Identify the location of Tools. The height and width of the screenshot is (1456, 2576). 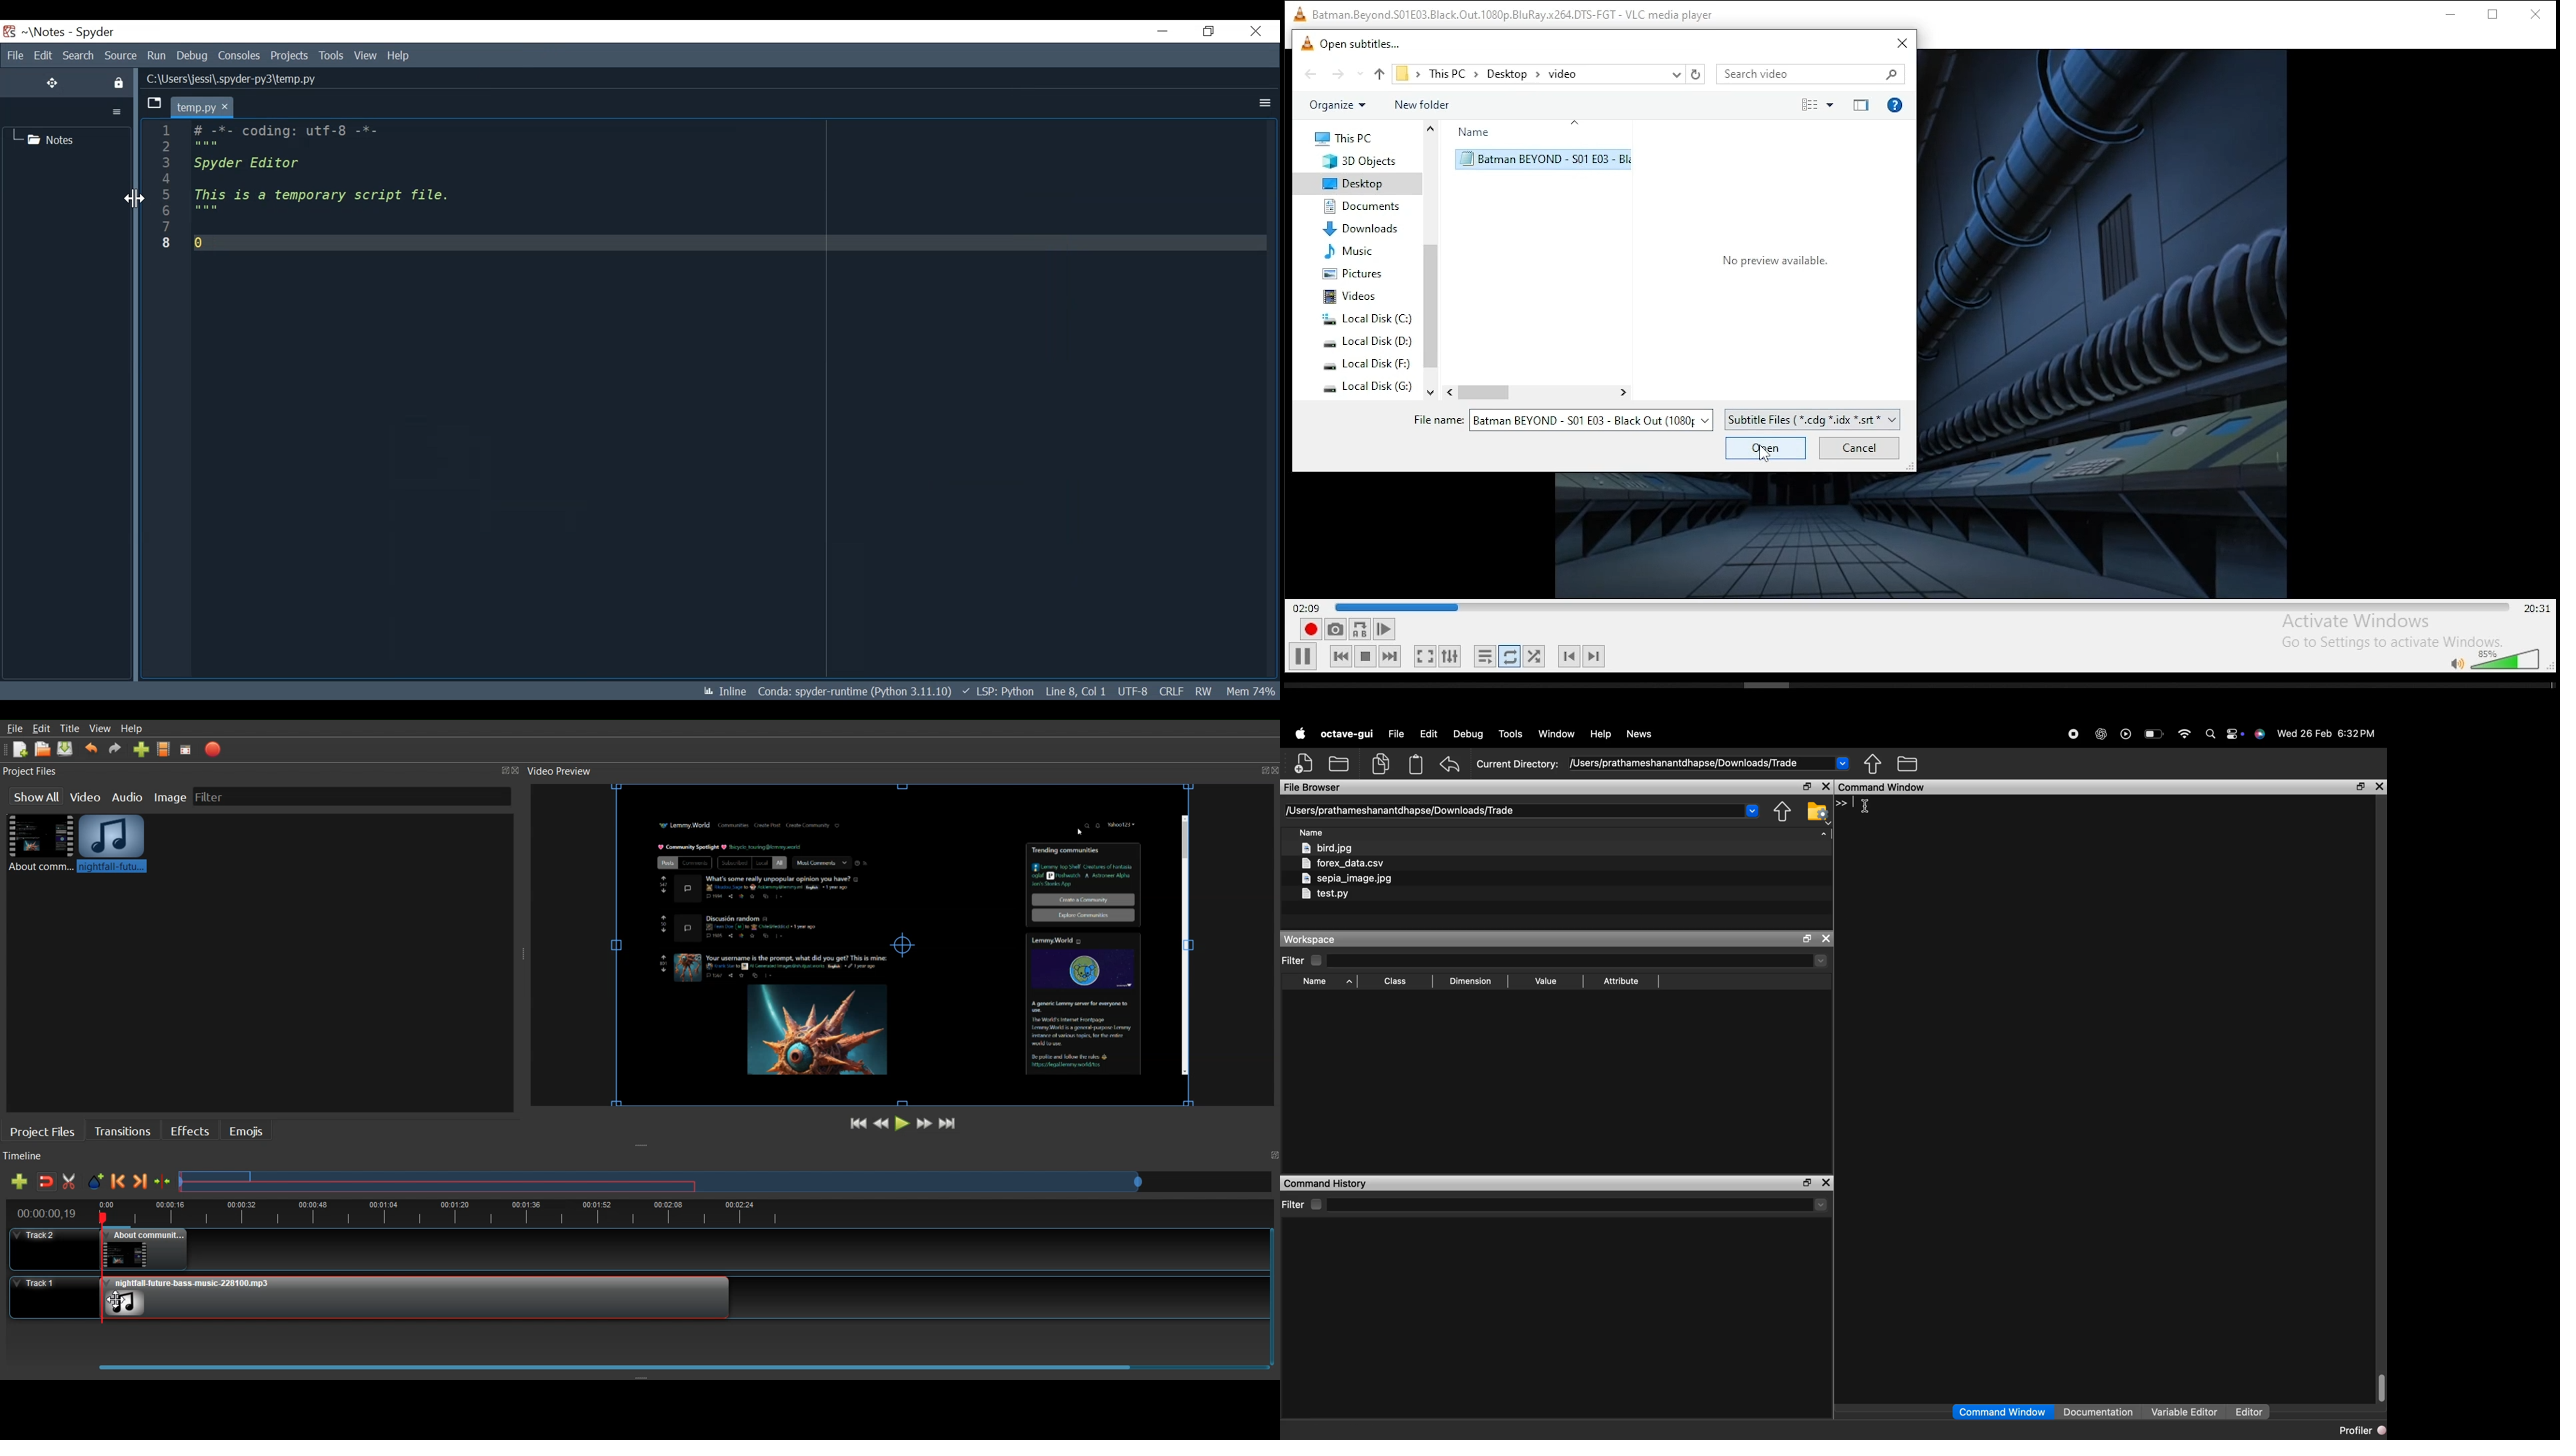
(331, 57).